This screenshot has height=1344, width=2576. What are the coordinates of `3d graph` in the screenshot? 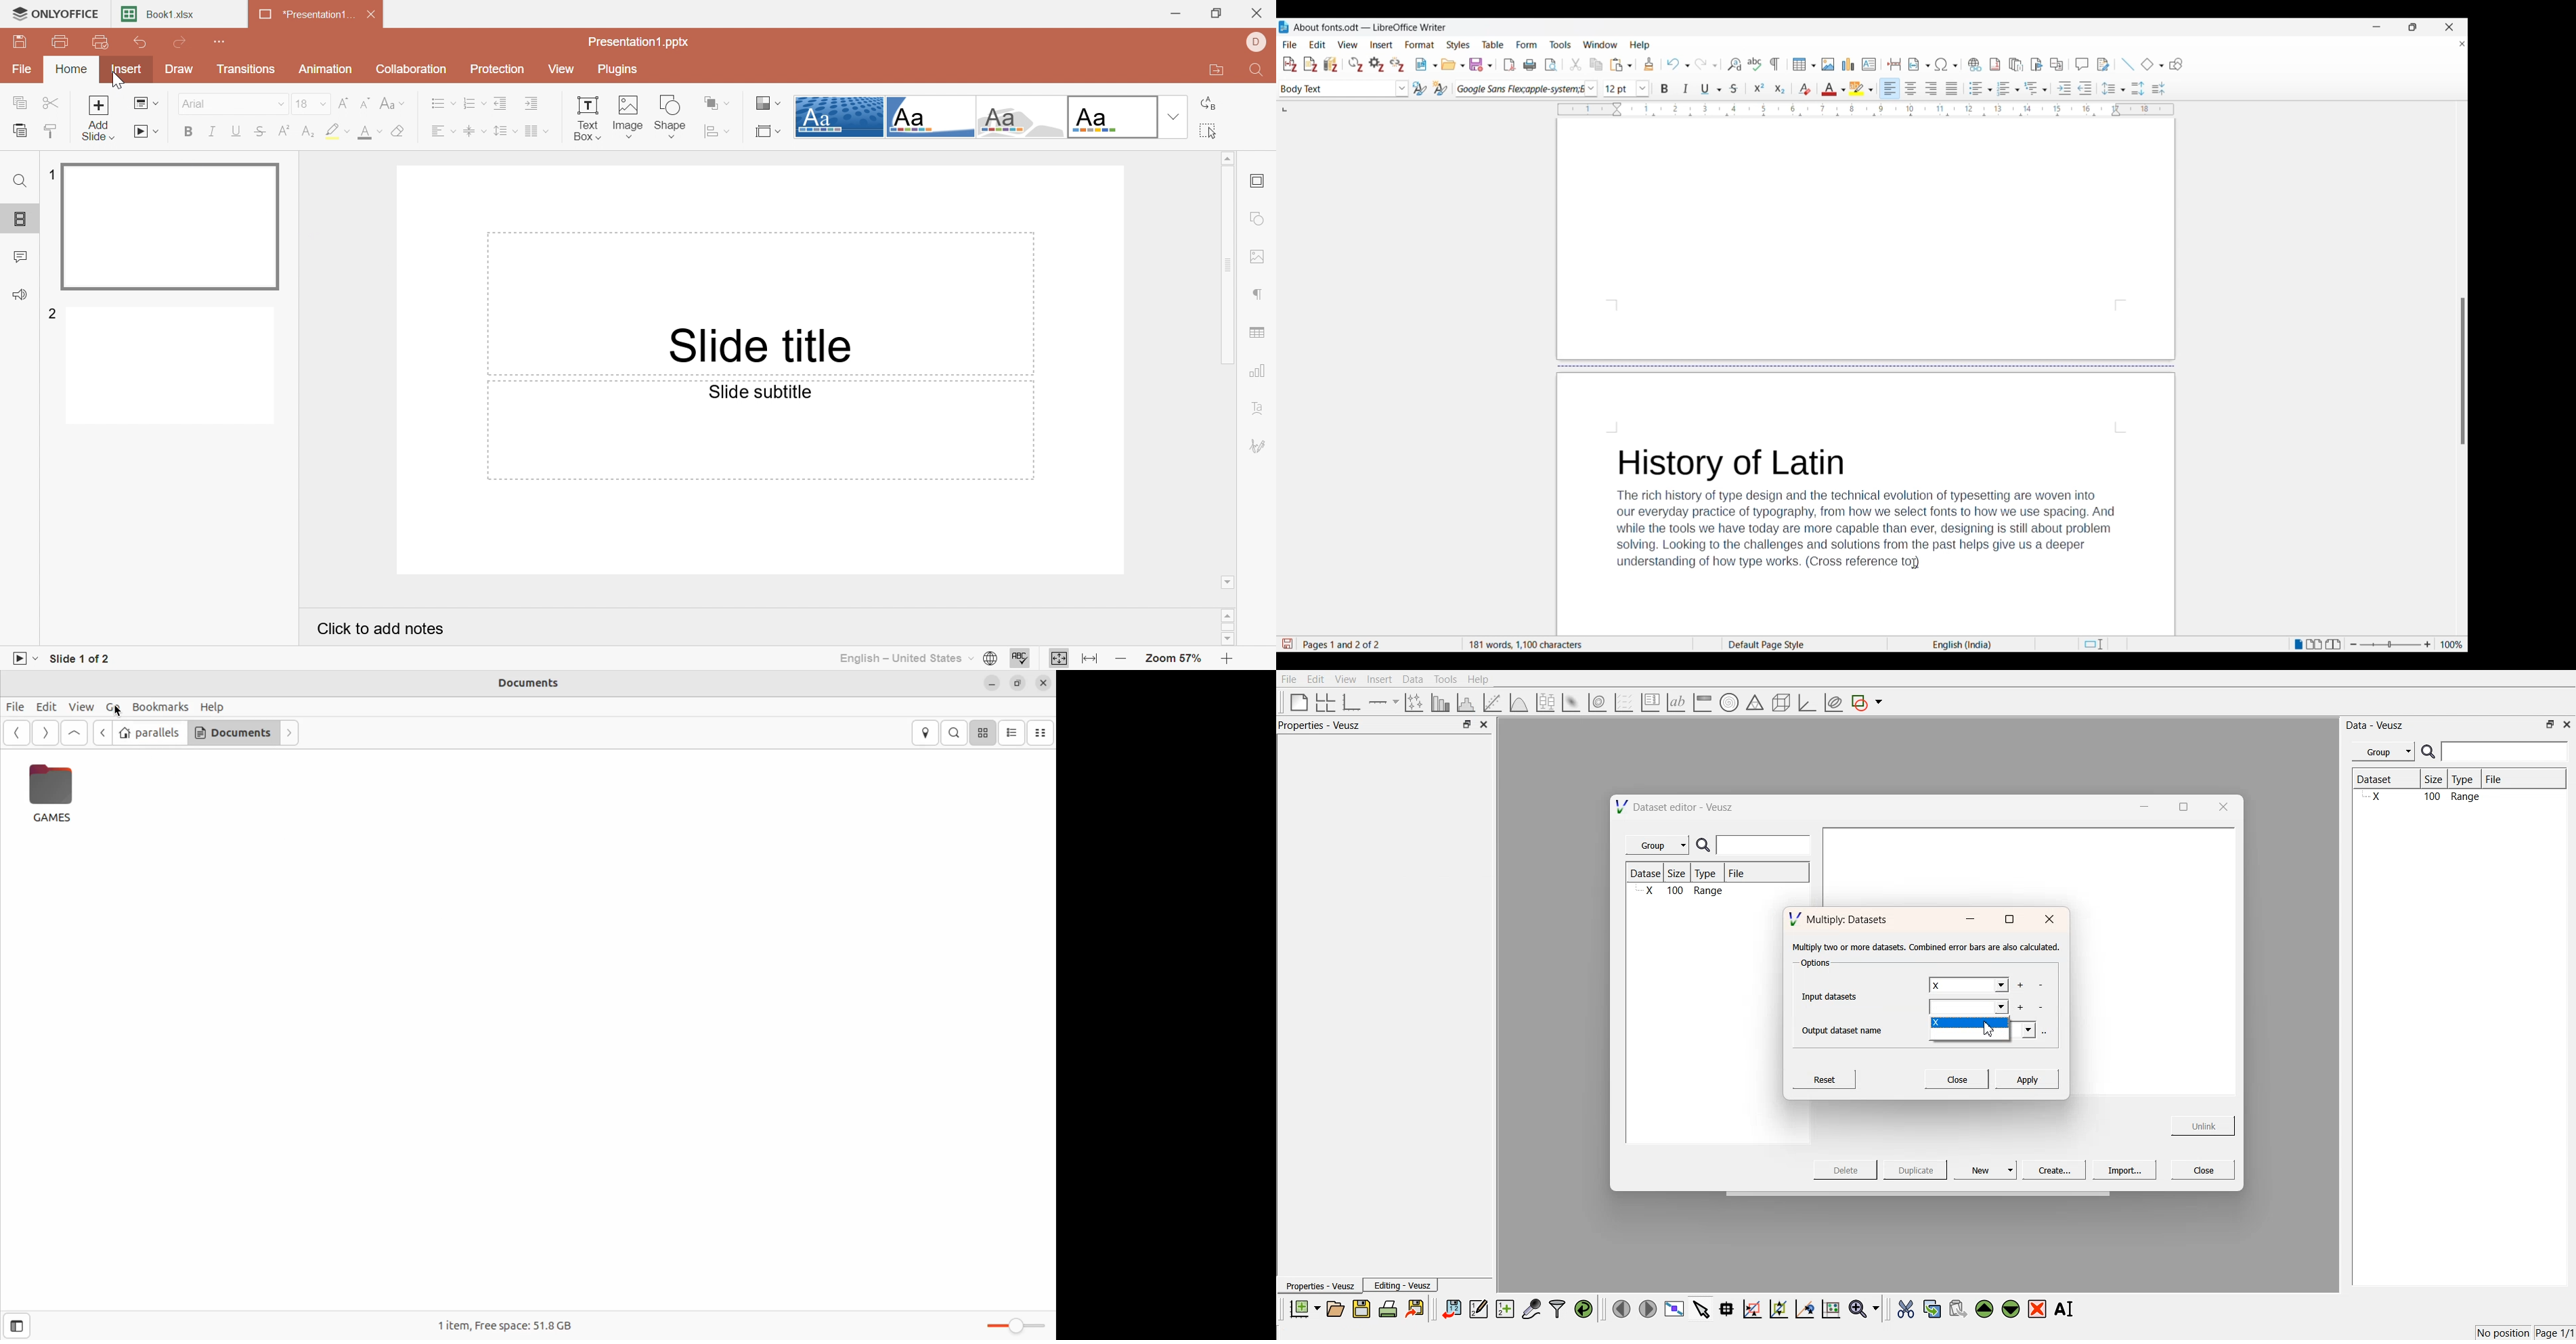 It's located at (1806, 703).